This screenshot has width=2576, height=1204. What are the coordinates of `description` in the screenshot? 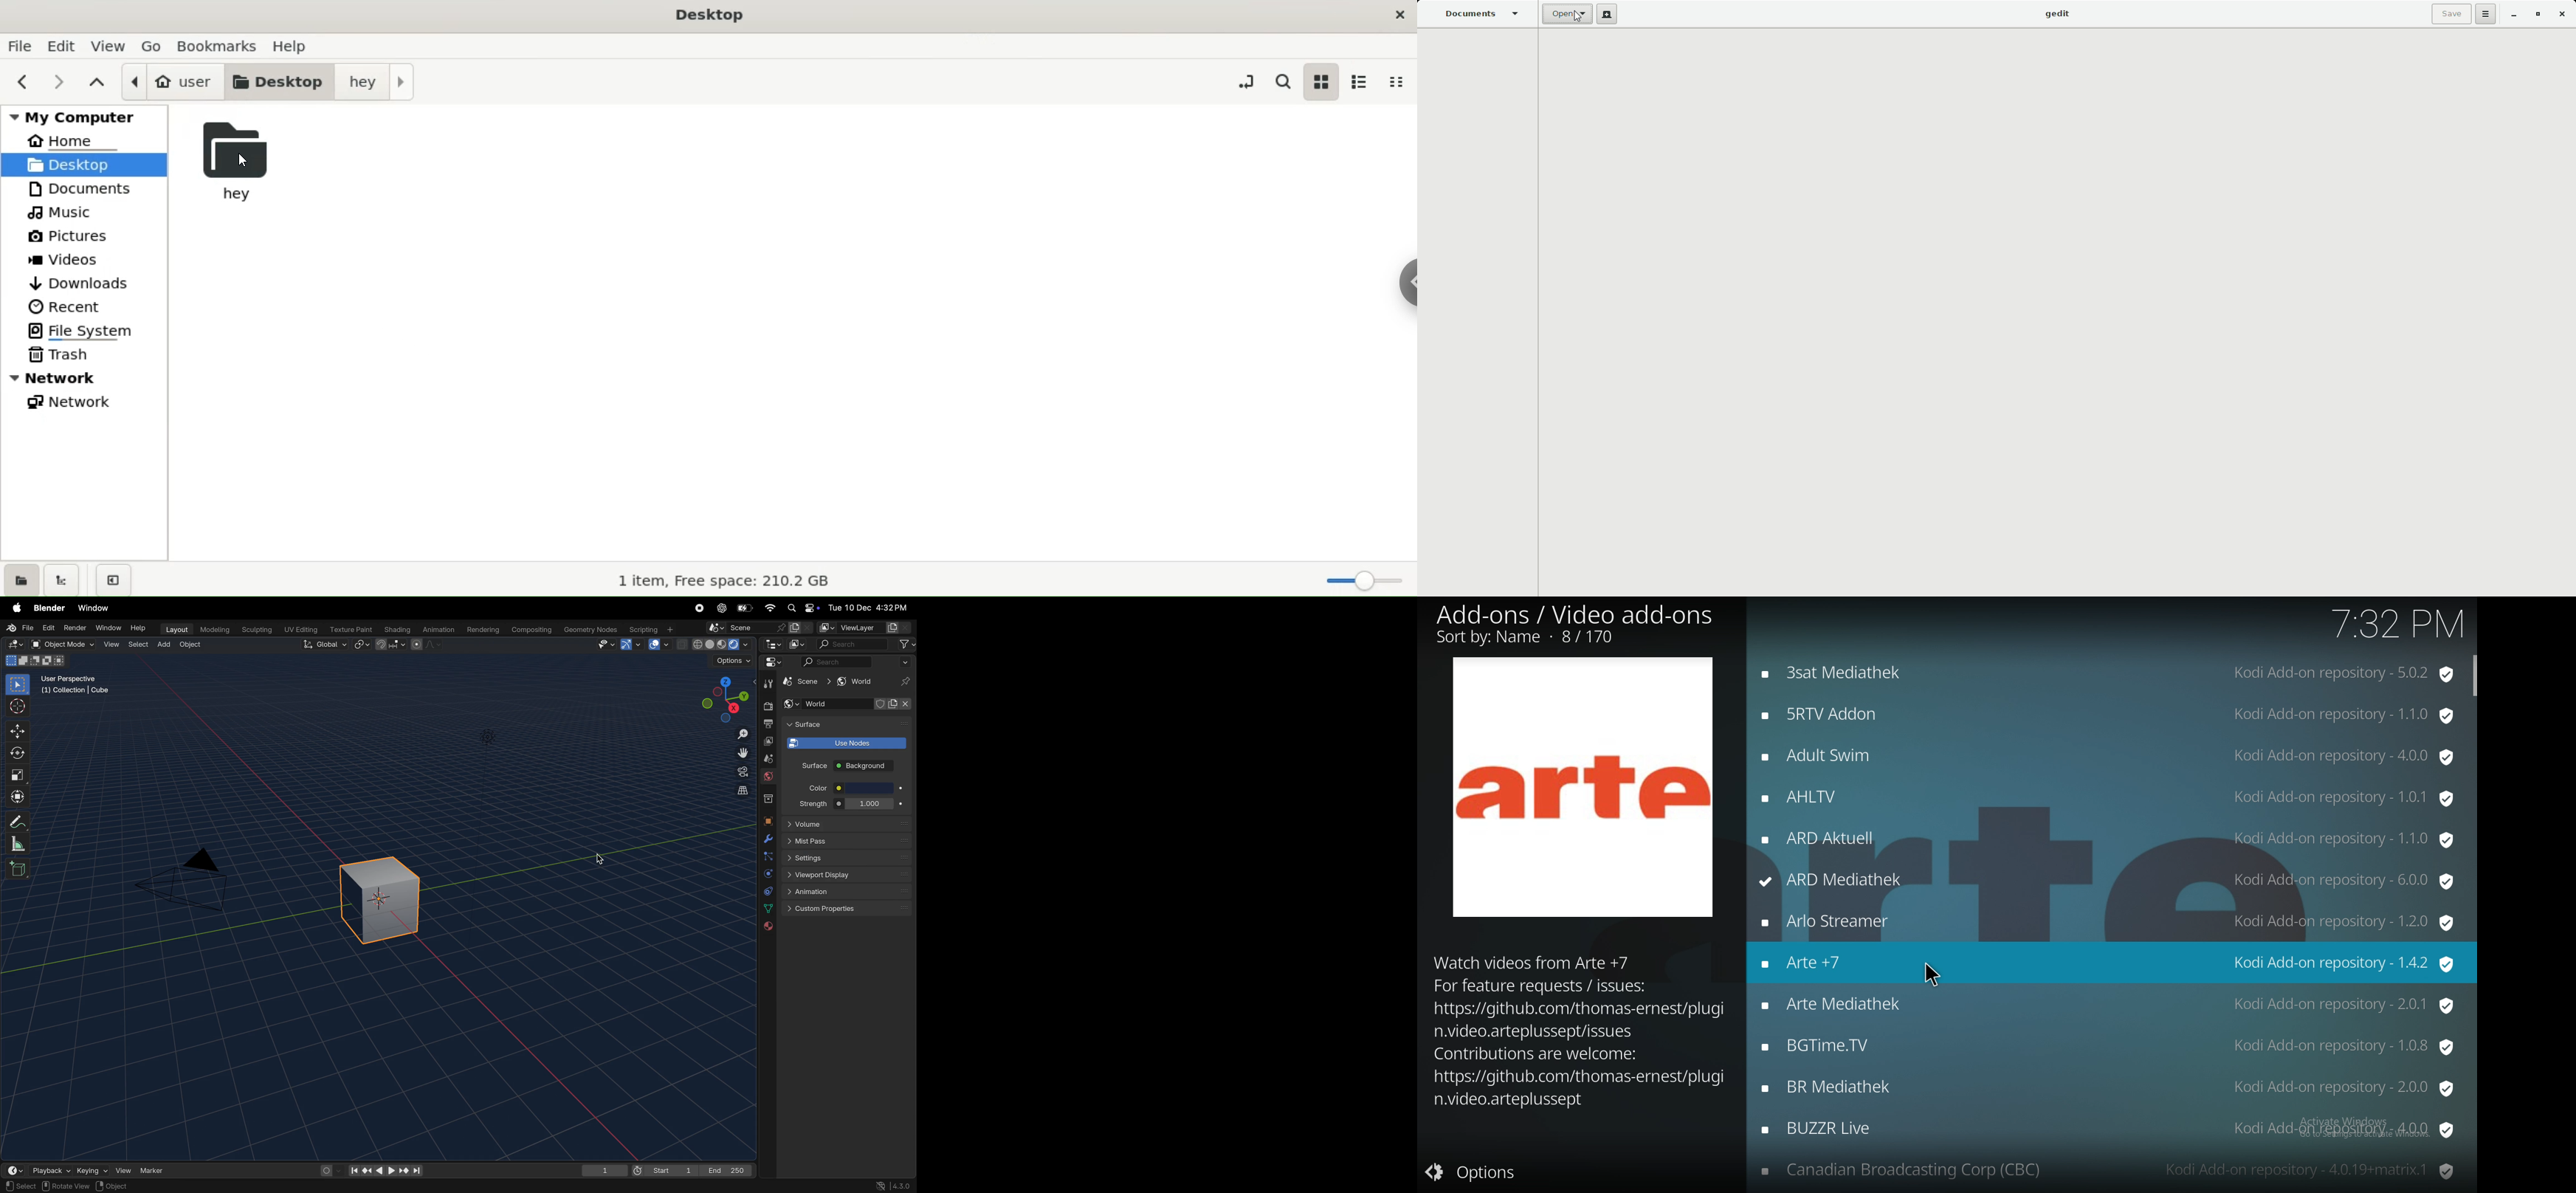 It's located at (1578, 1030).